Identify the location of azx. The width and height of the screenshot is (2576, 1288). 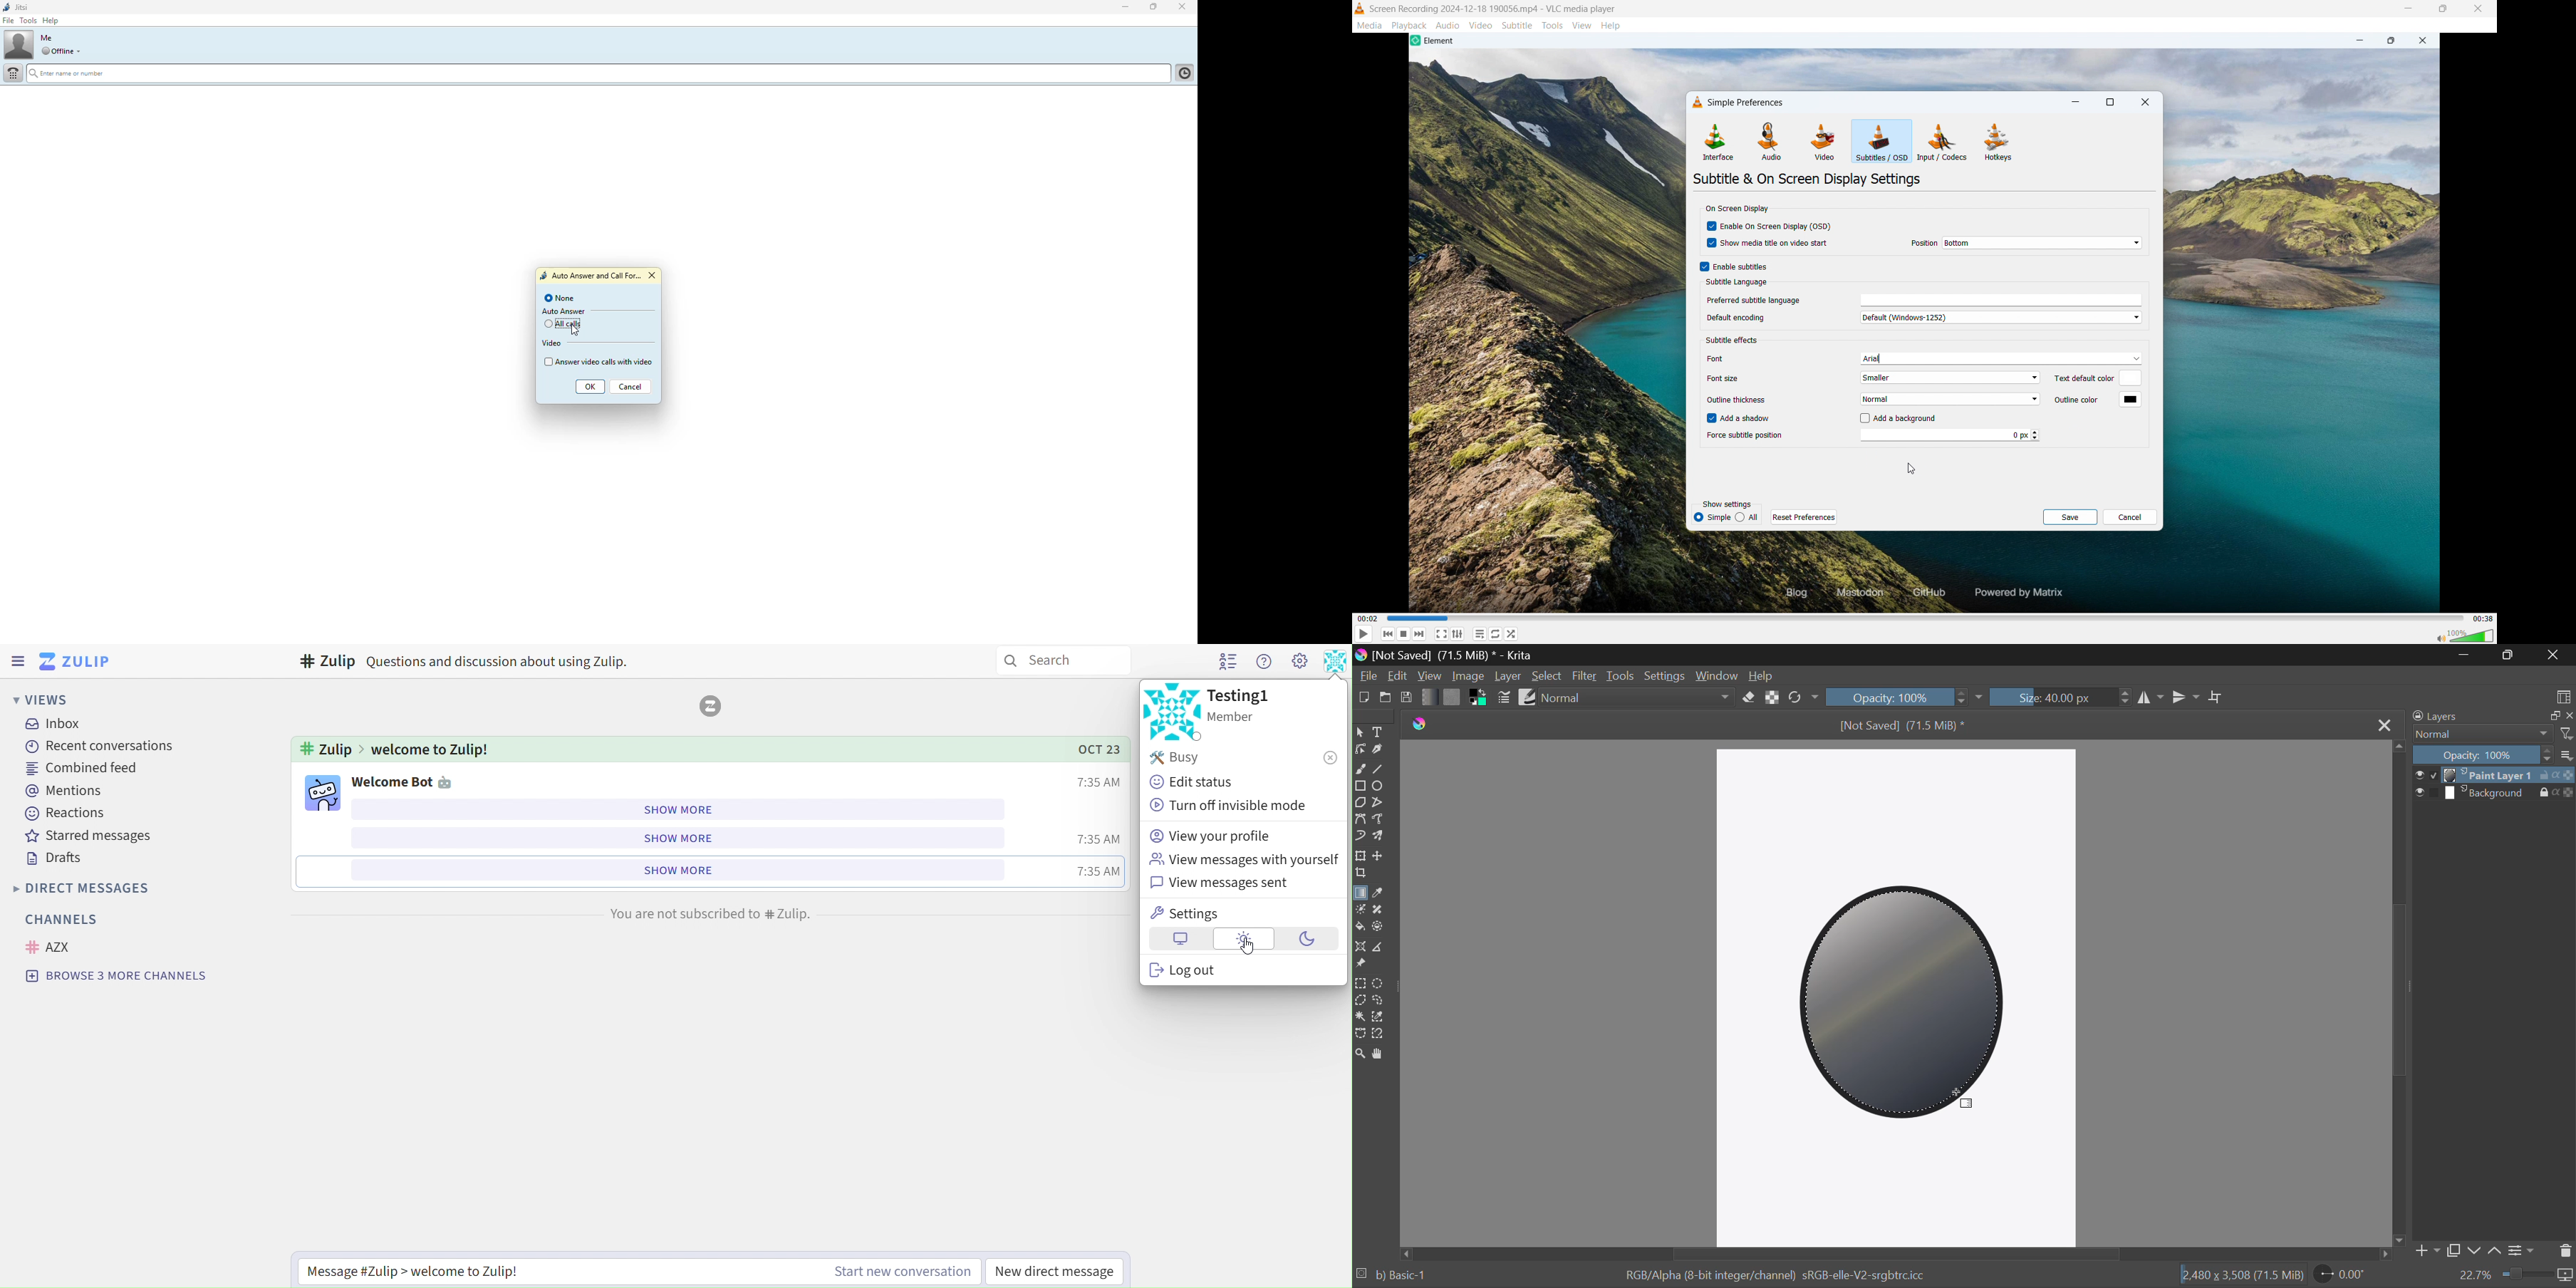
(56, 946).